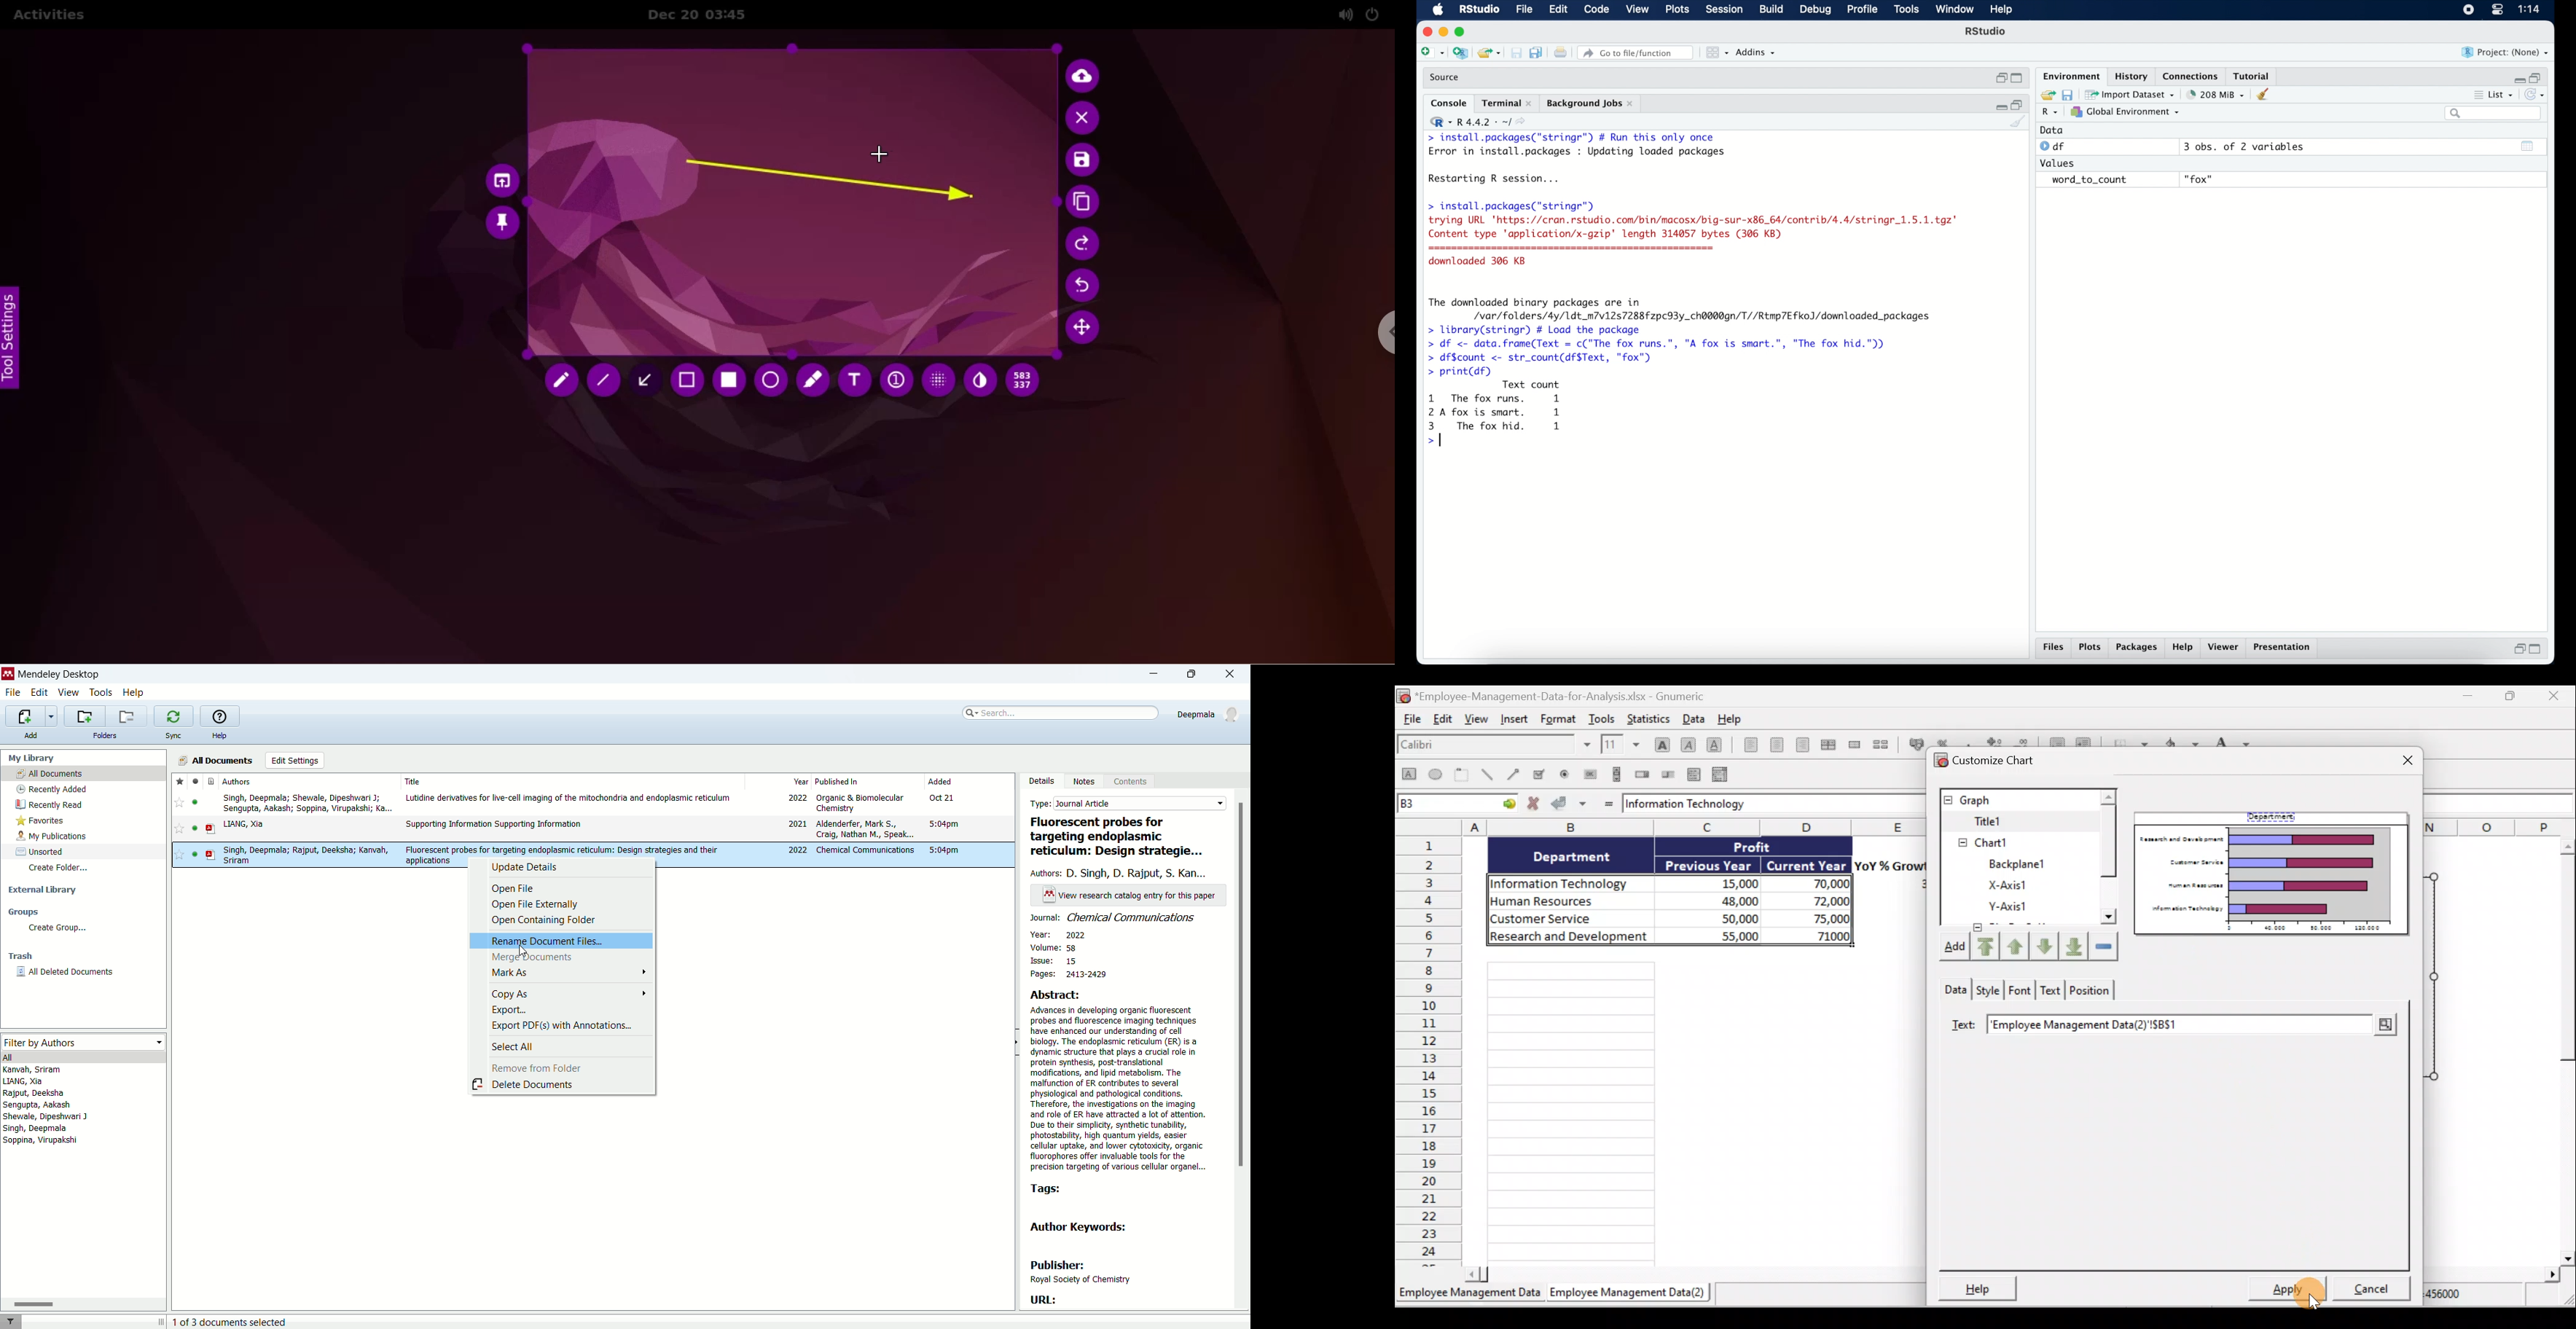 The height and width of the screenshot is (1344, 2576). What do you see at coordinates (1477, 122) in the screenshot?
I see `R 4.4.2` at bounding box center [1477, 122].